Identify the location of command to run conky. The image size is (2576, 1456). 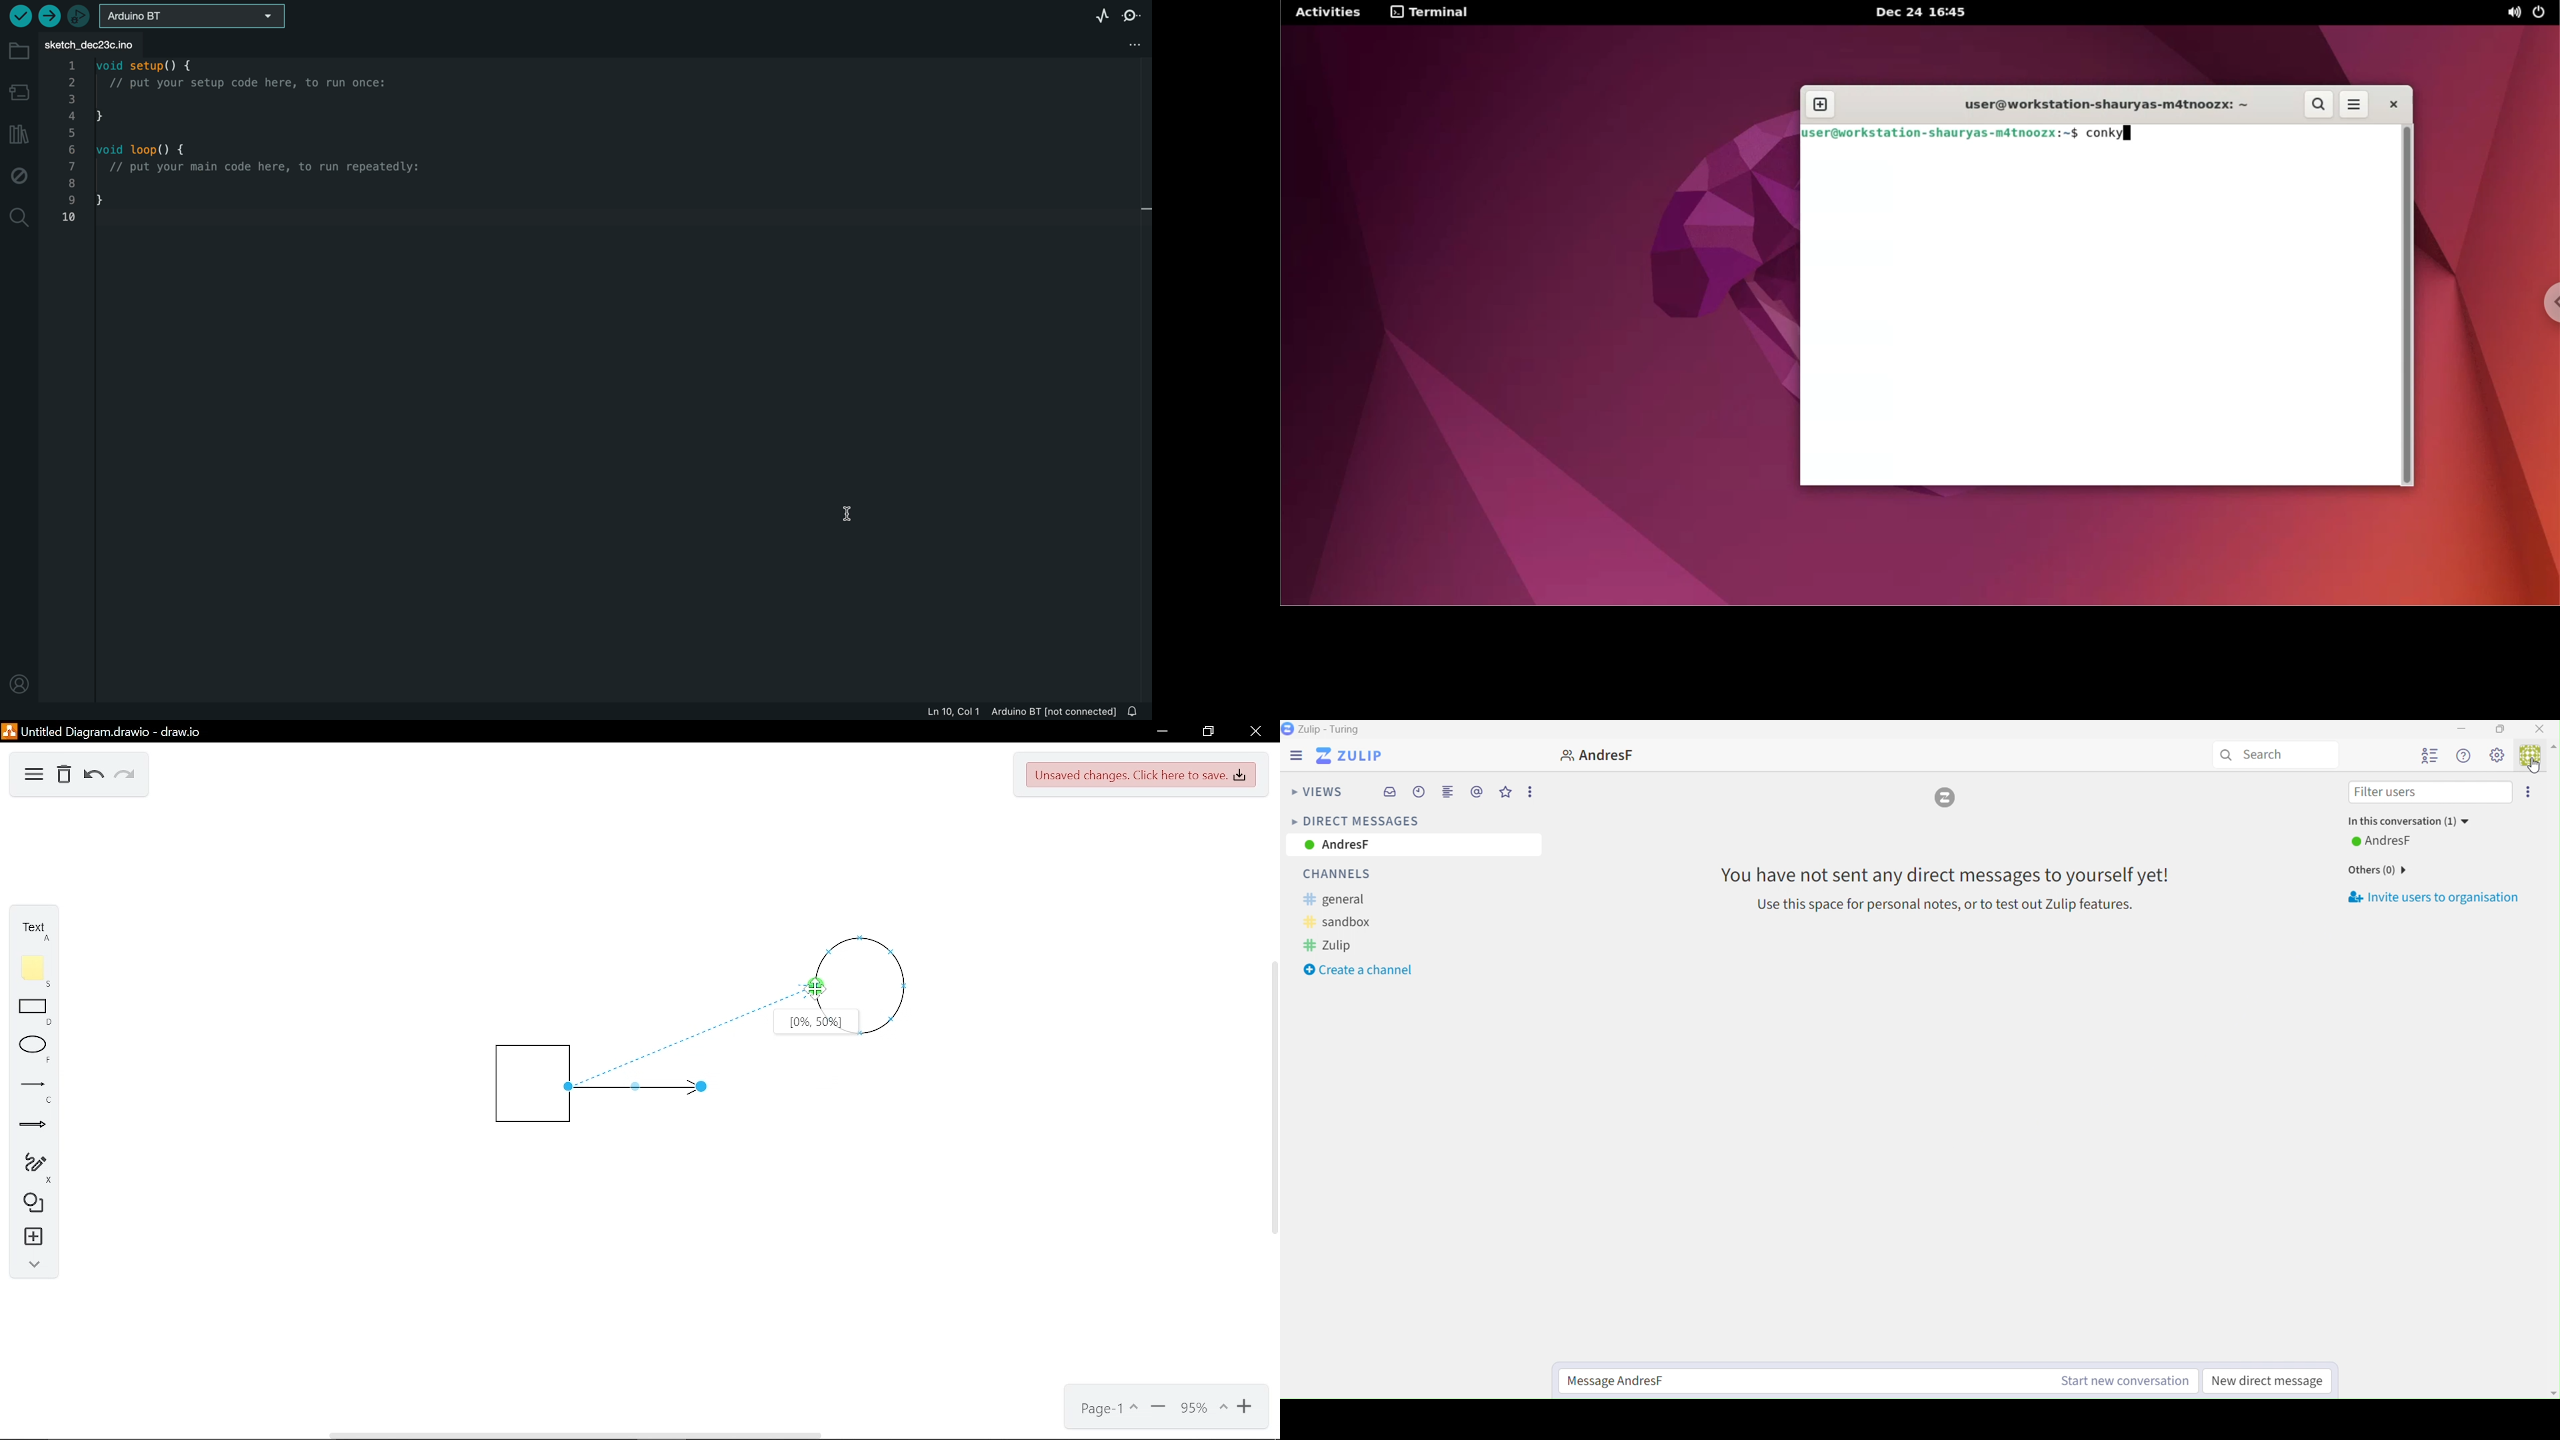
(2111, 135).